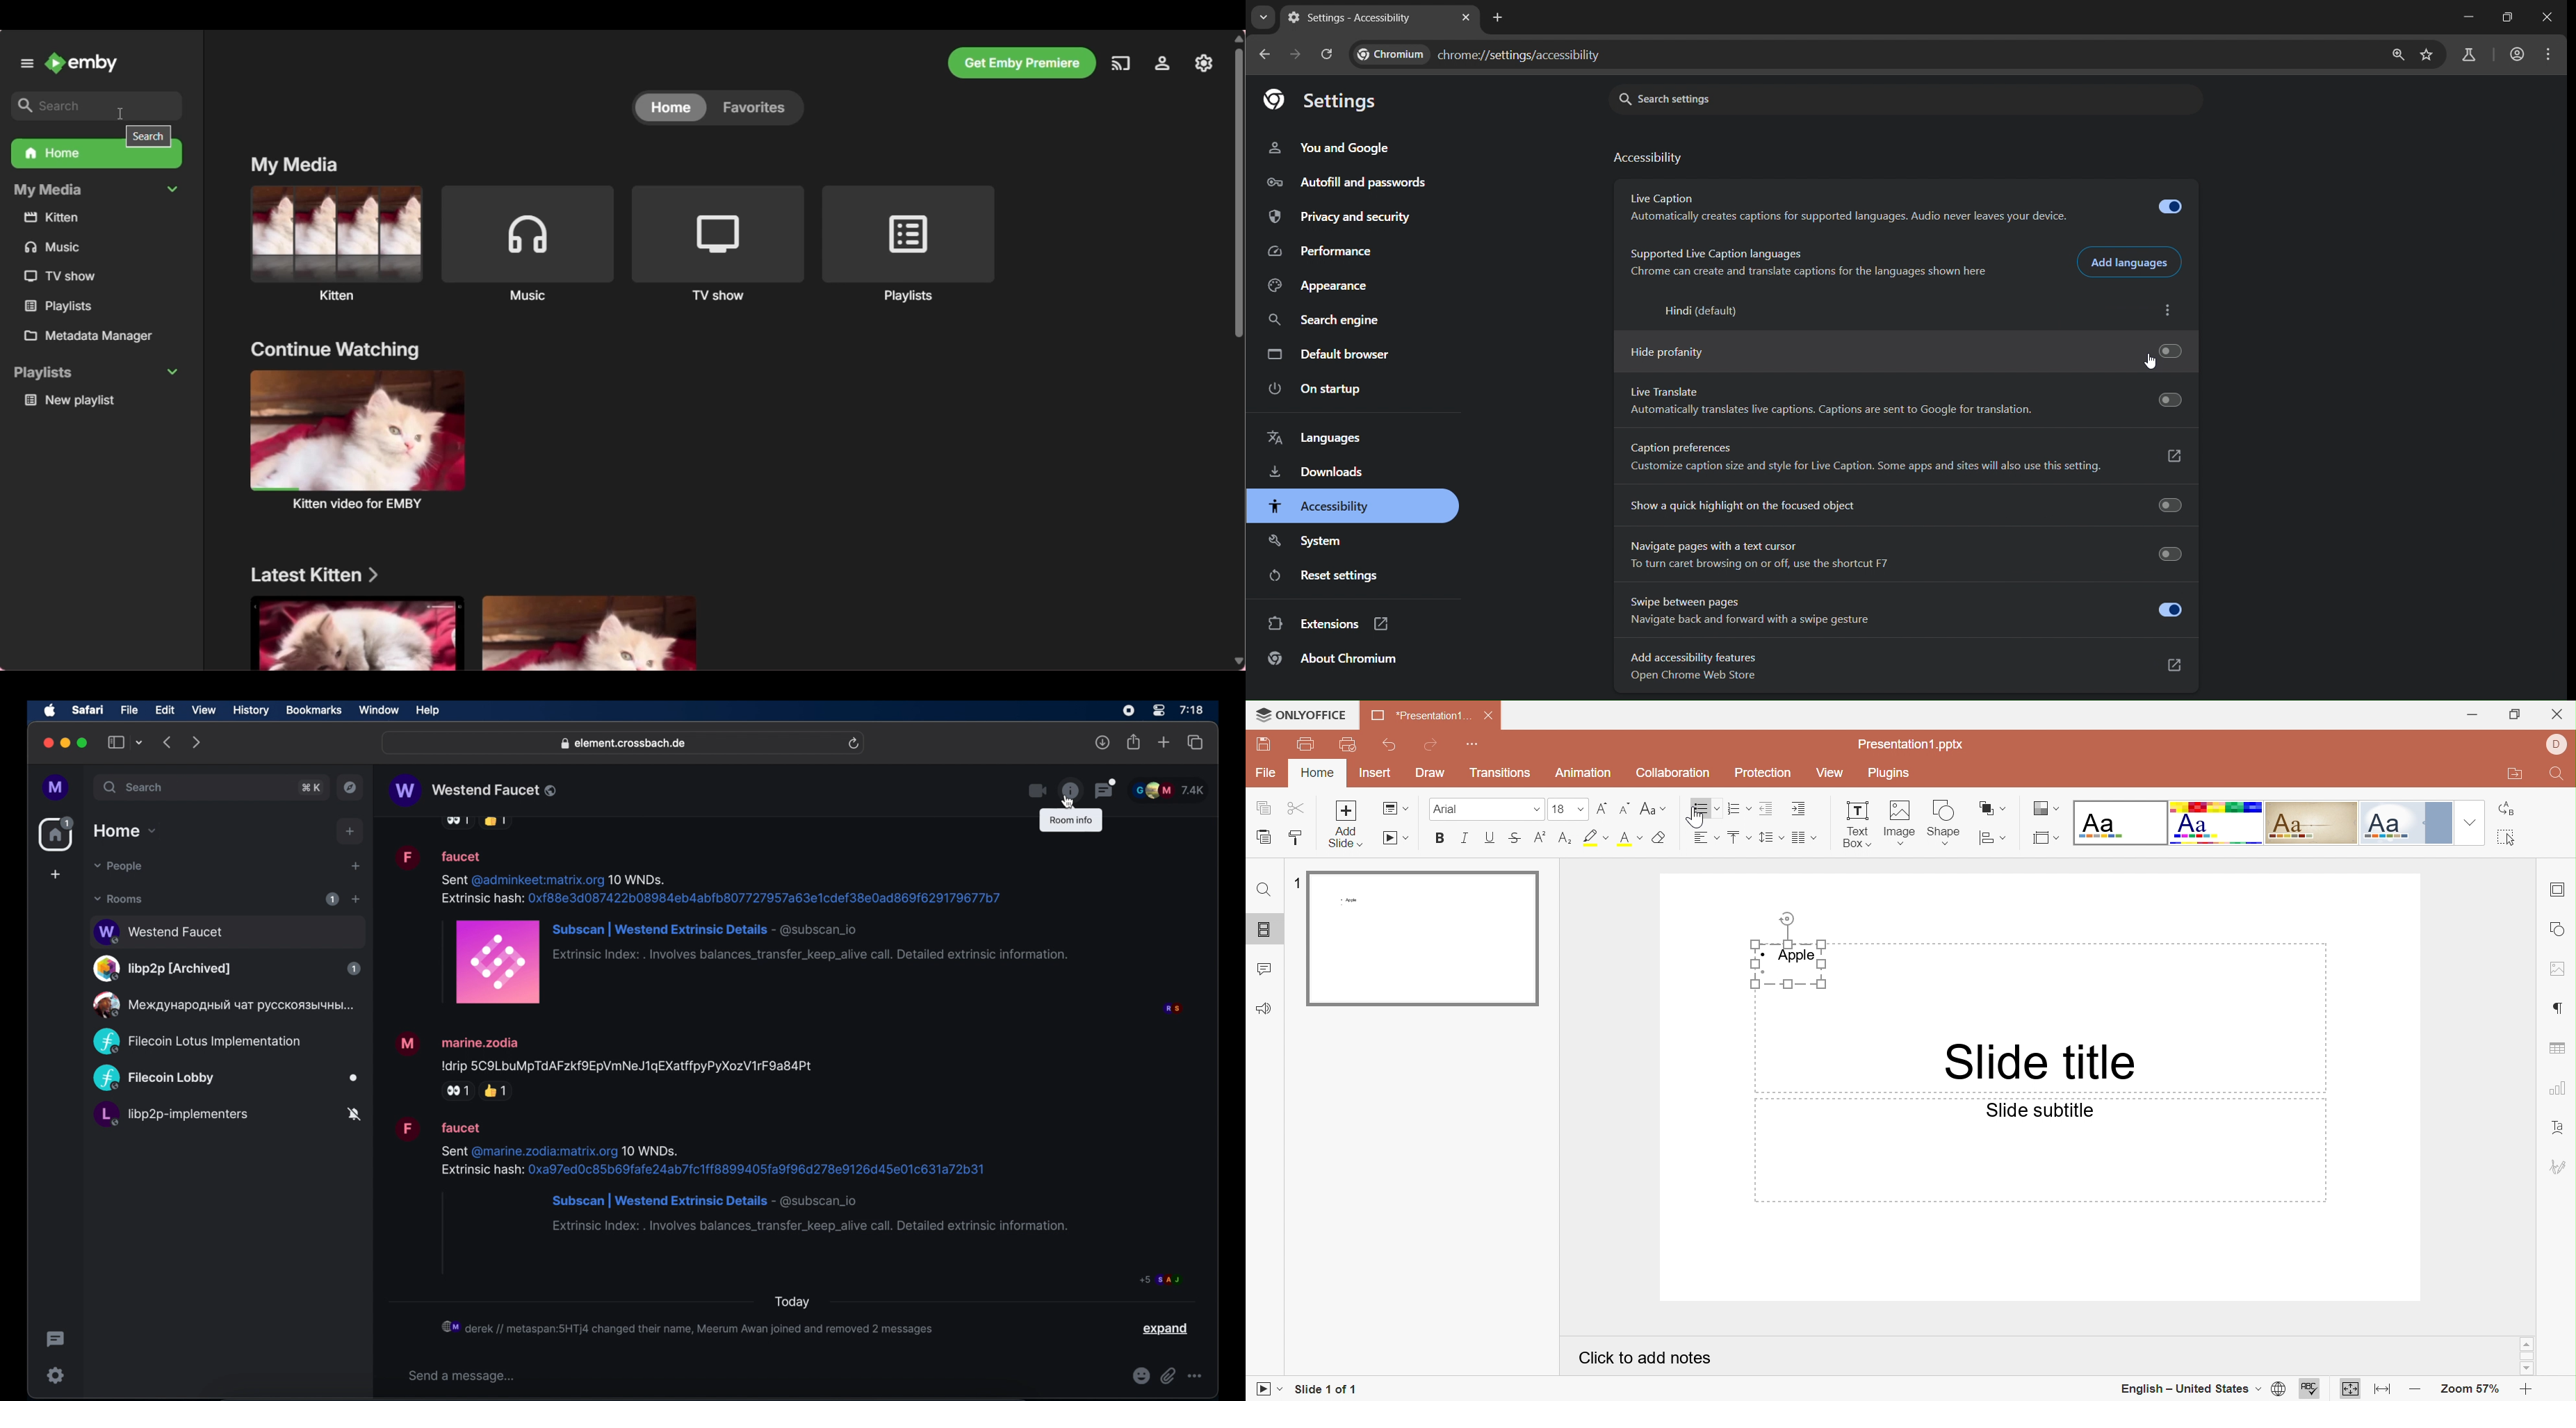 The height and width of the screenshot is (1428, 2576). I want to click on table settings, so click(2558, 1049).